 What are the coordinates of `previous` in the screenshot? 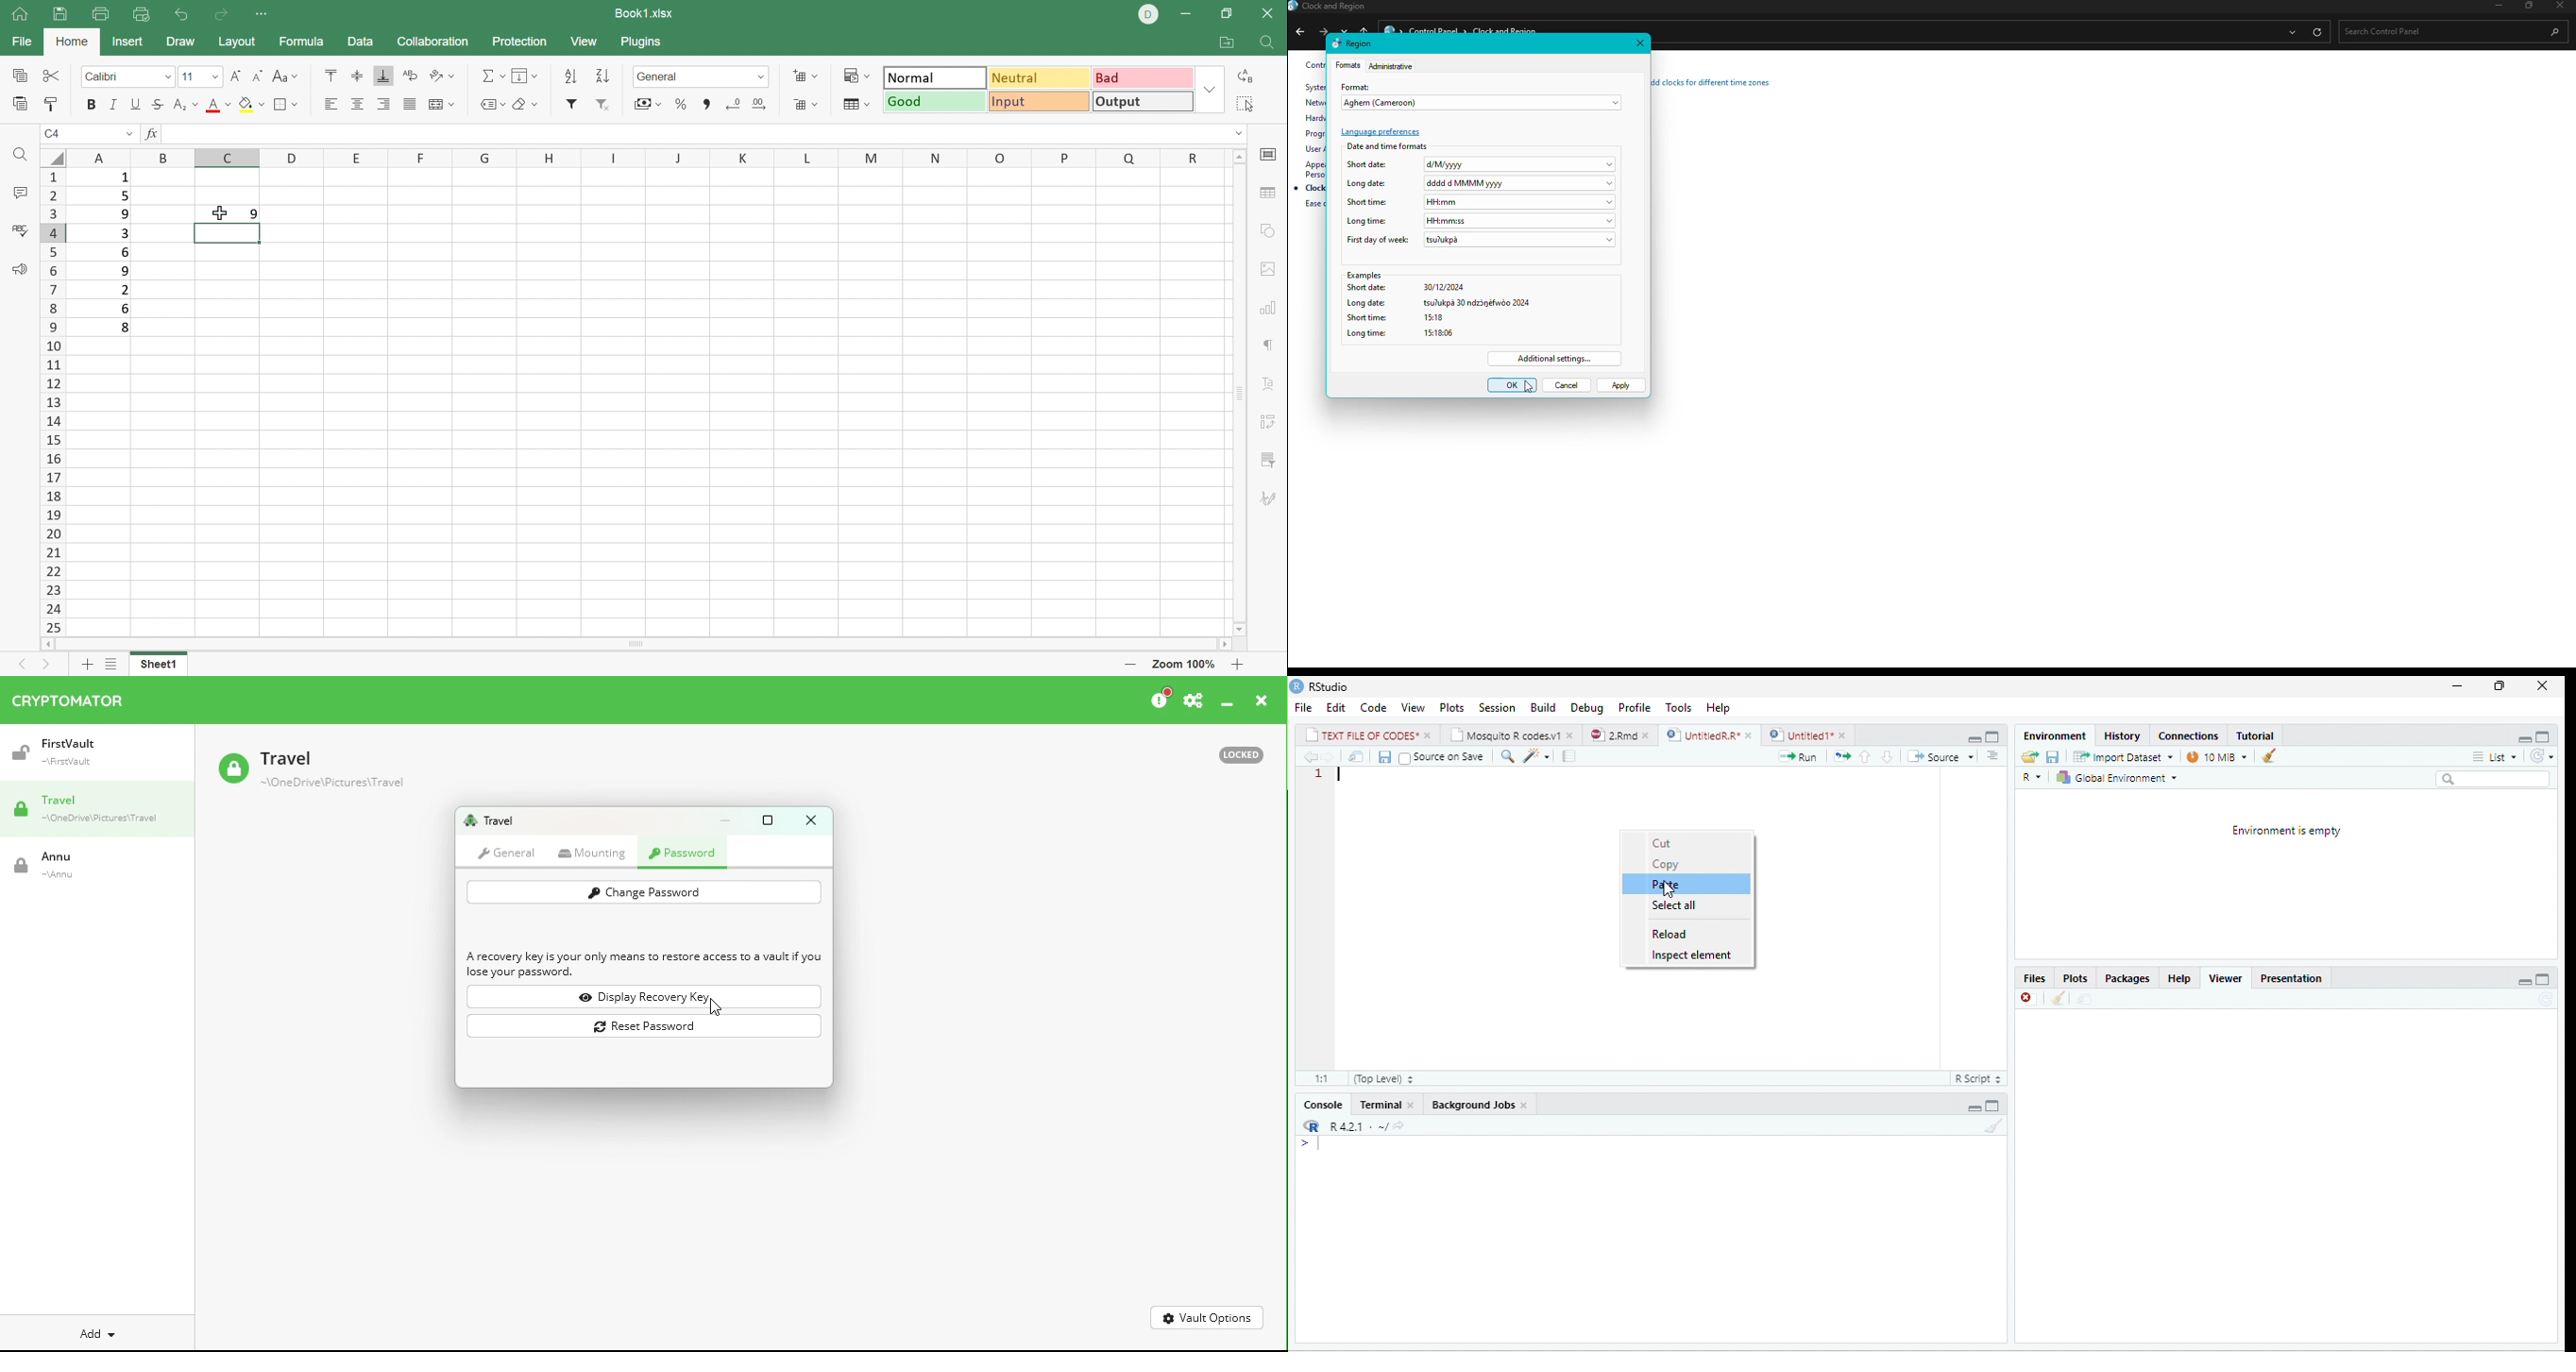 It's located at (1299, 34).